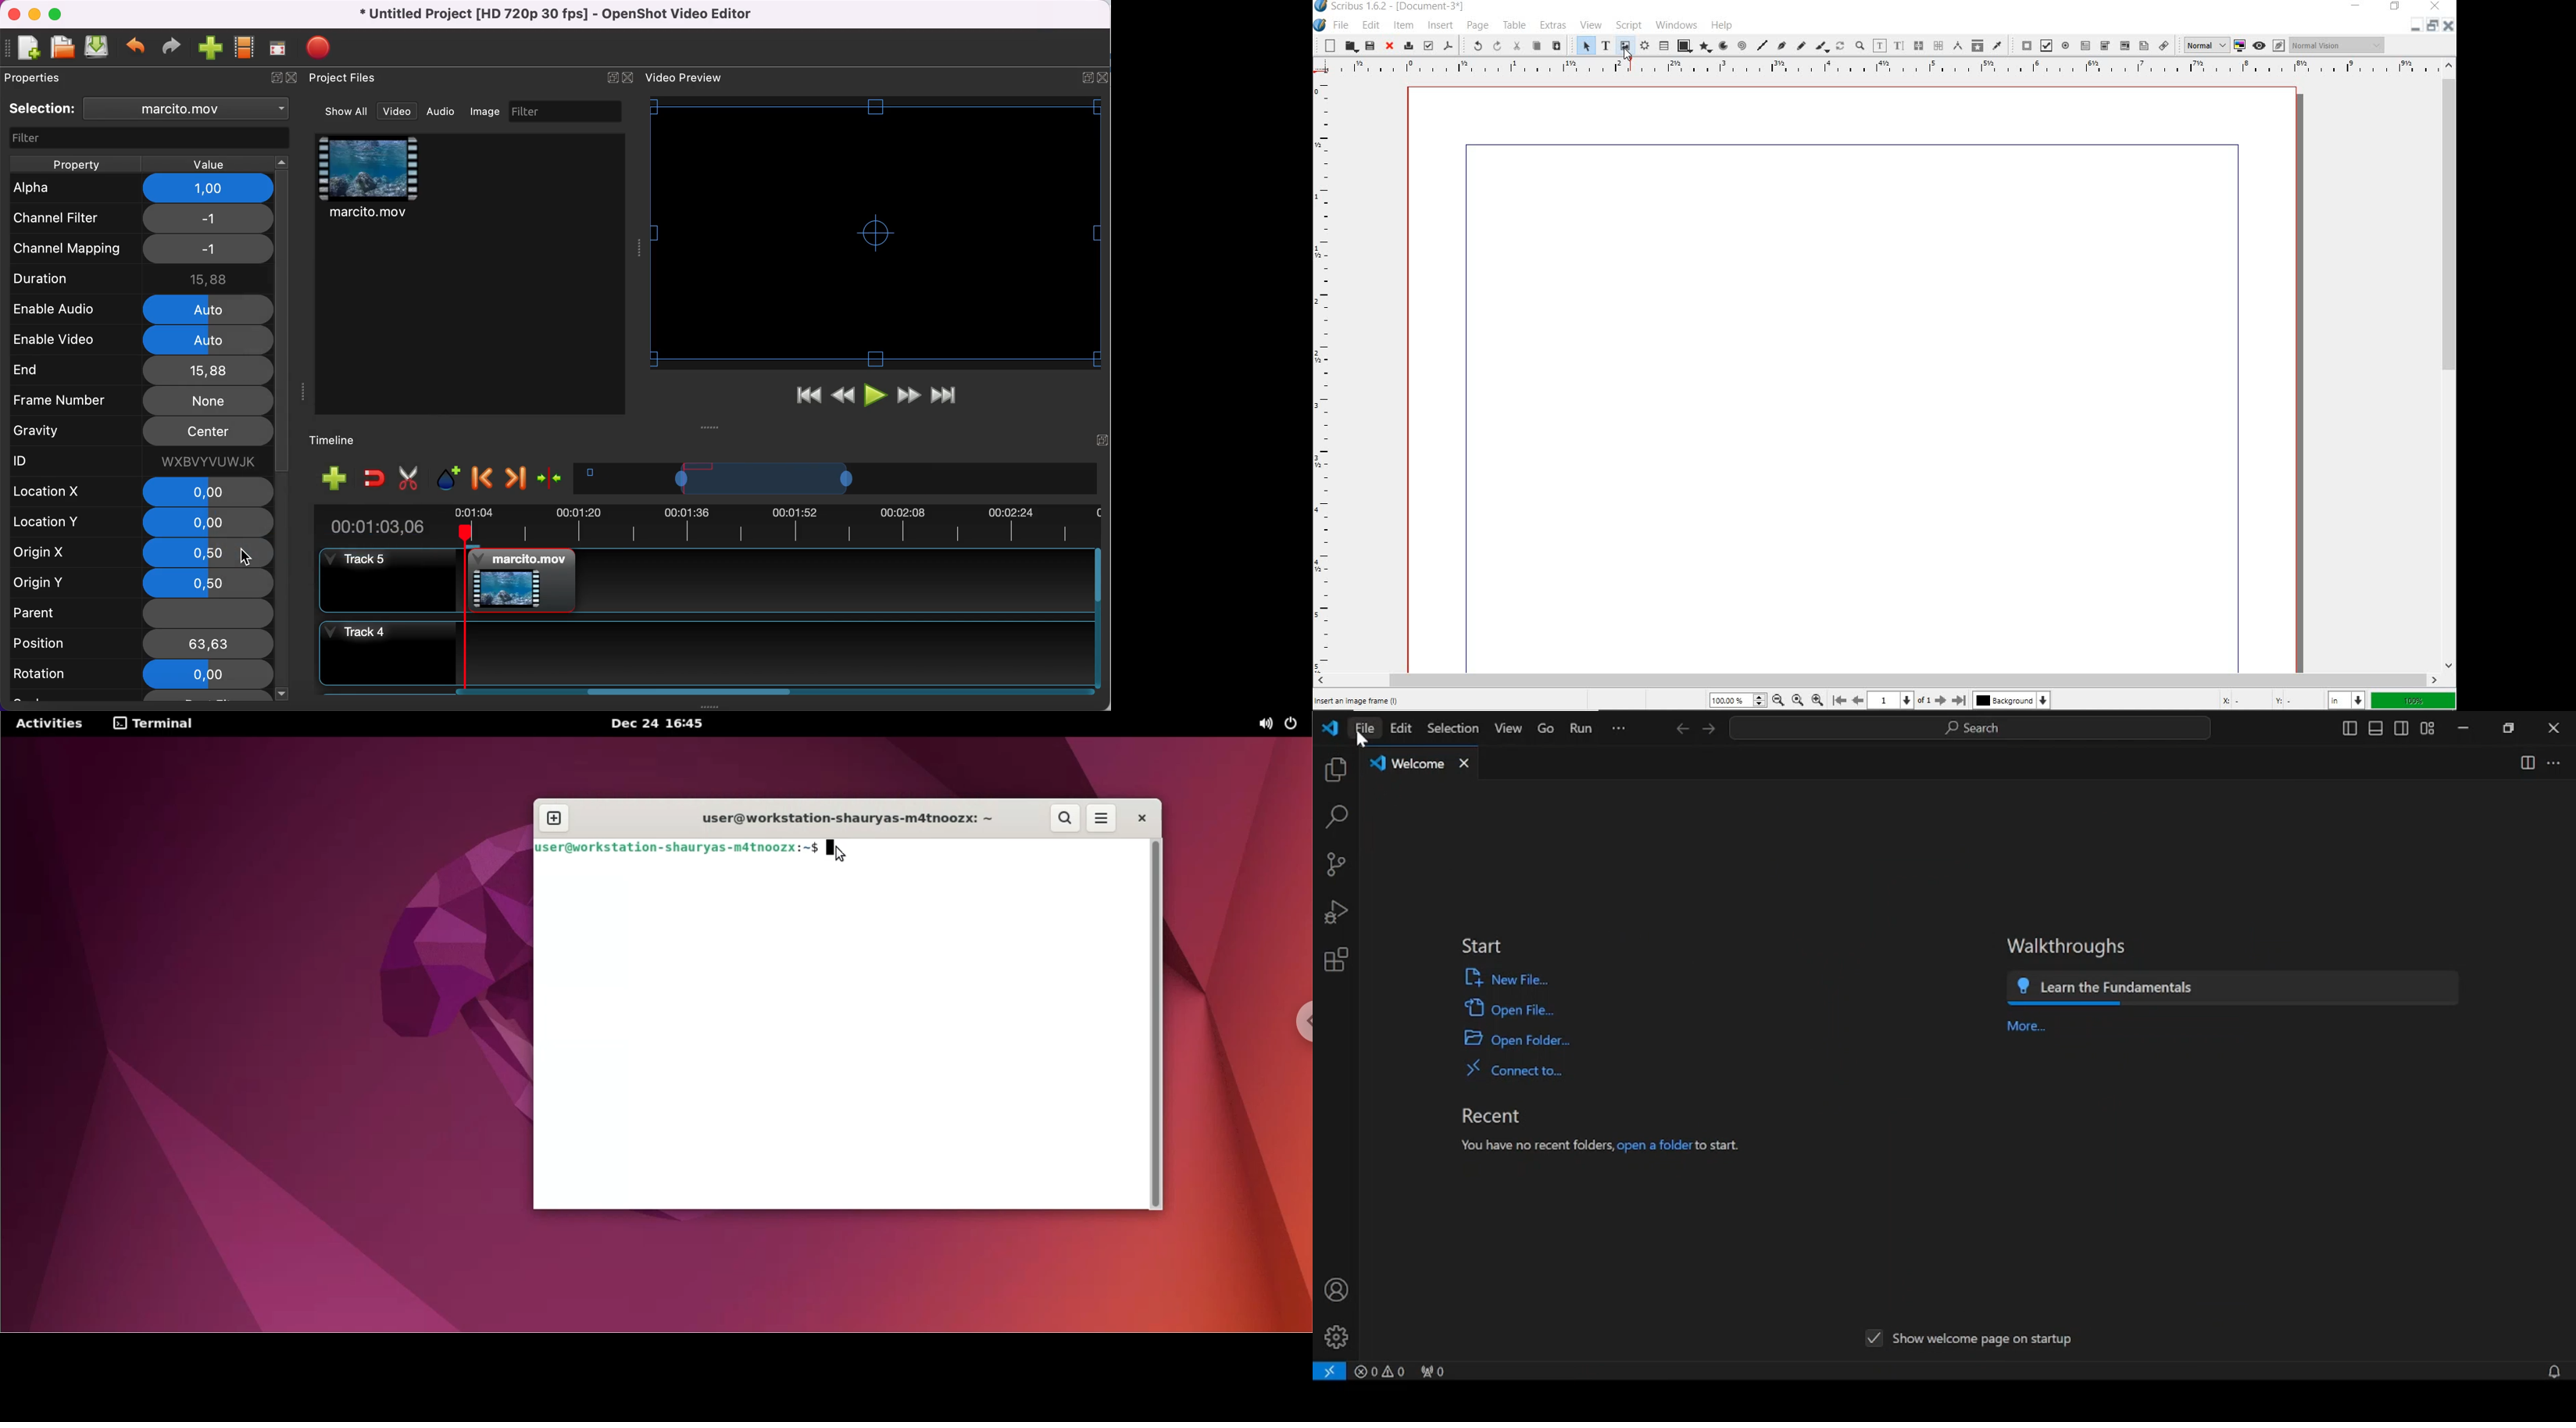 This screenshot has height=1428, width=2576. Describe the element at coordinates (1781, 45) in the screenshot. I see `Bezier curve` at that location.